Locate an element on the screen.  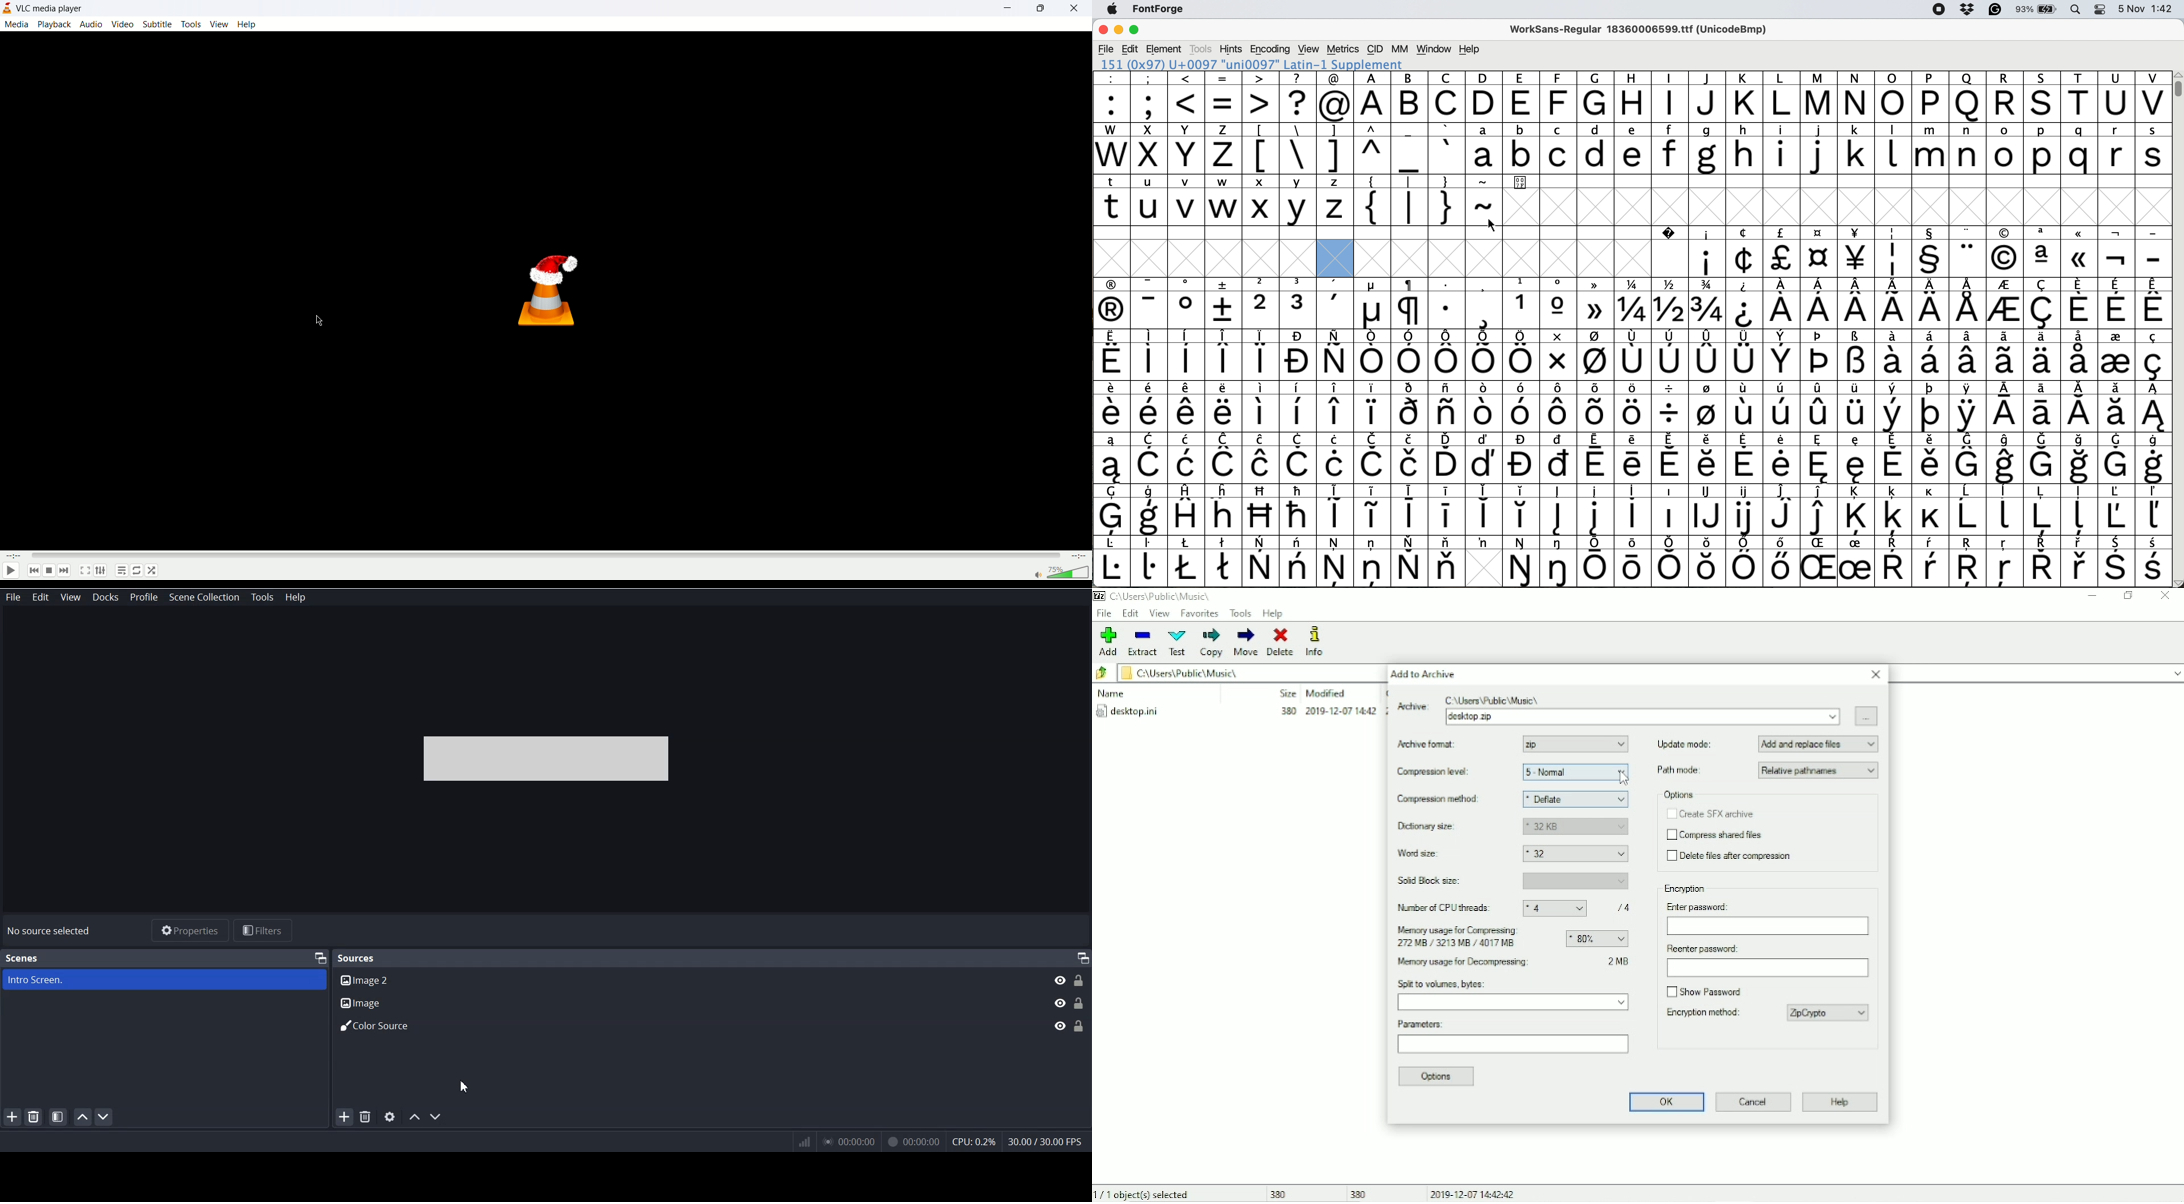
No source selected is located at coordinates (49, 931).